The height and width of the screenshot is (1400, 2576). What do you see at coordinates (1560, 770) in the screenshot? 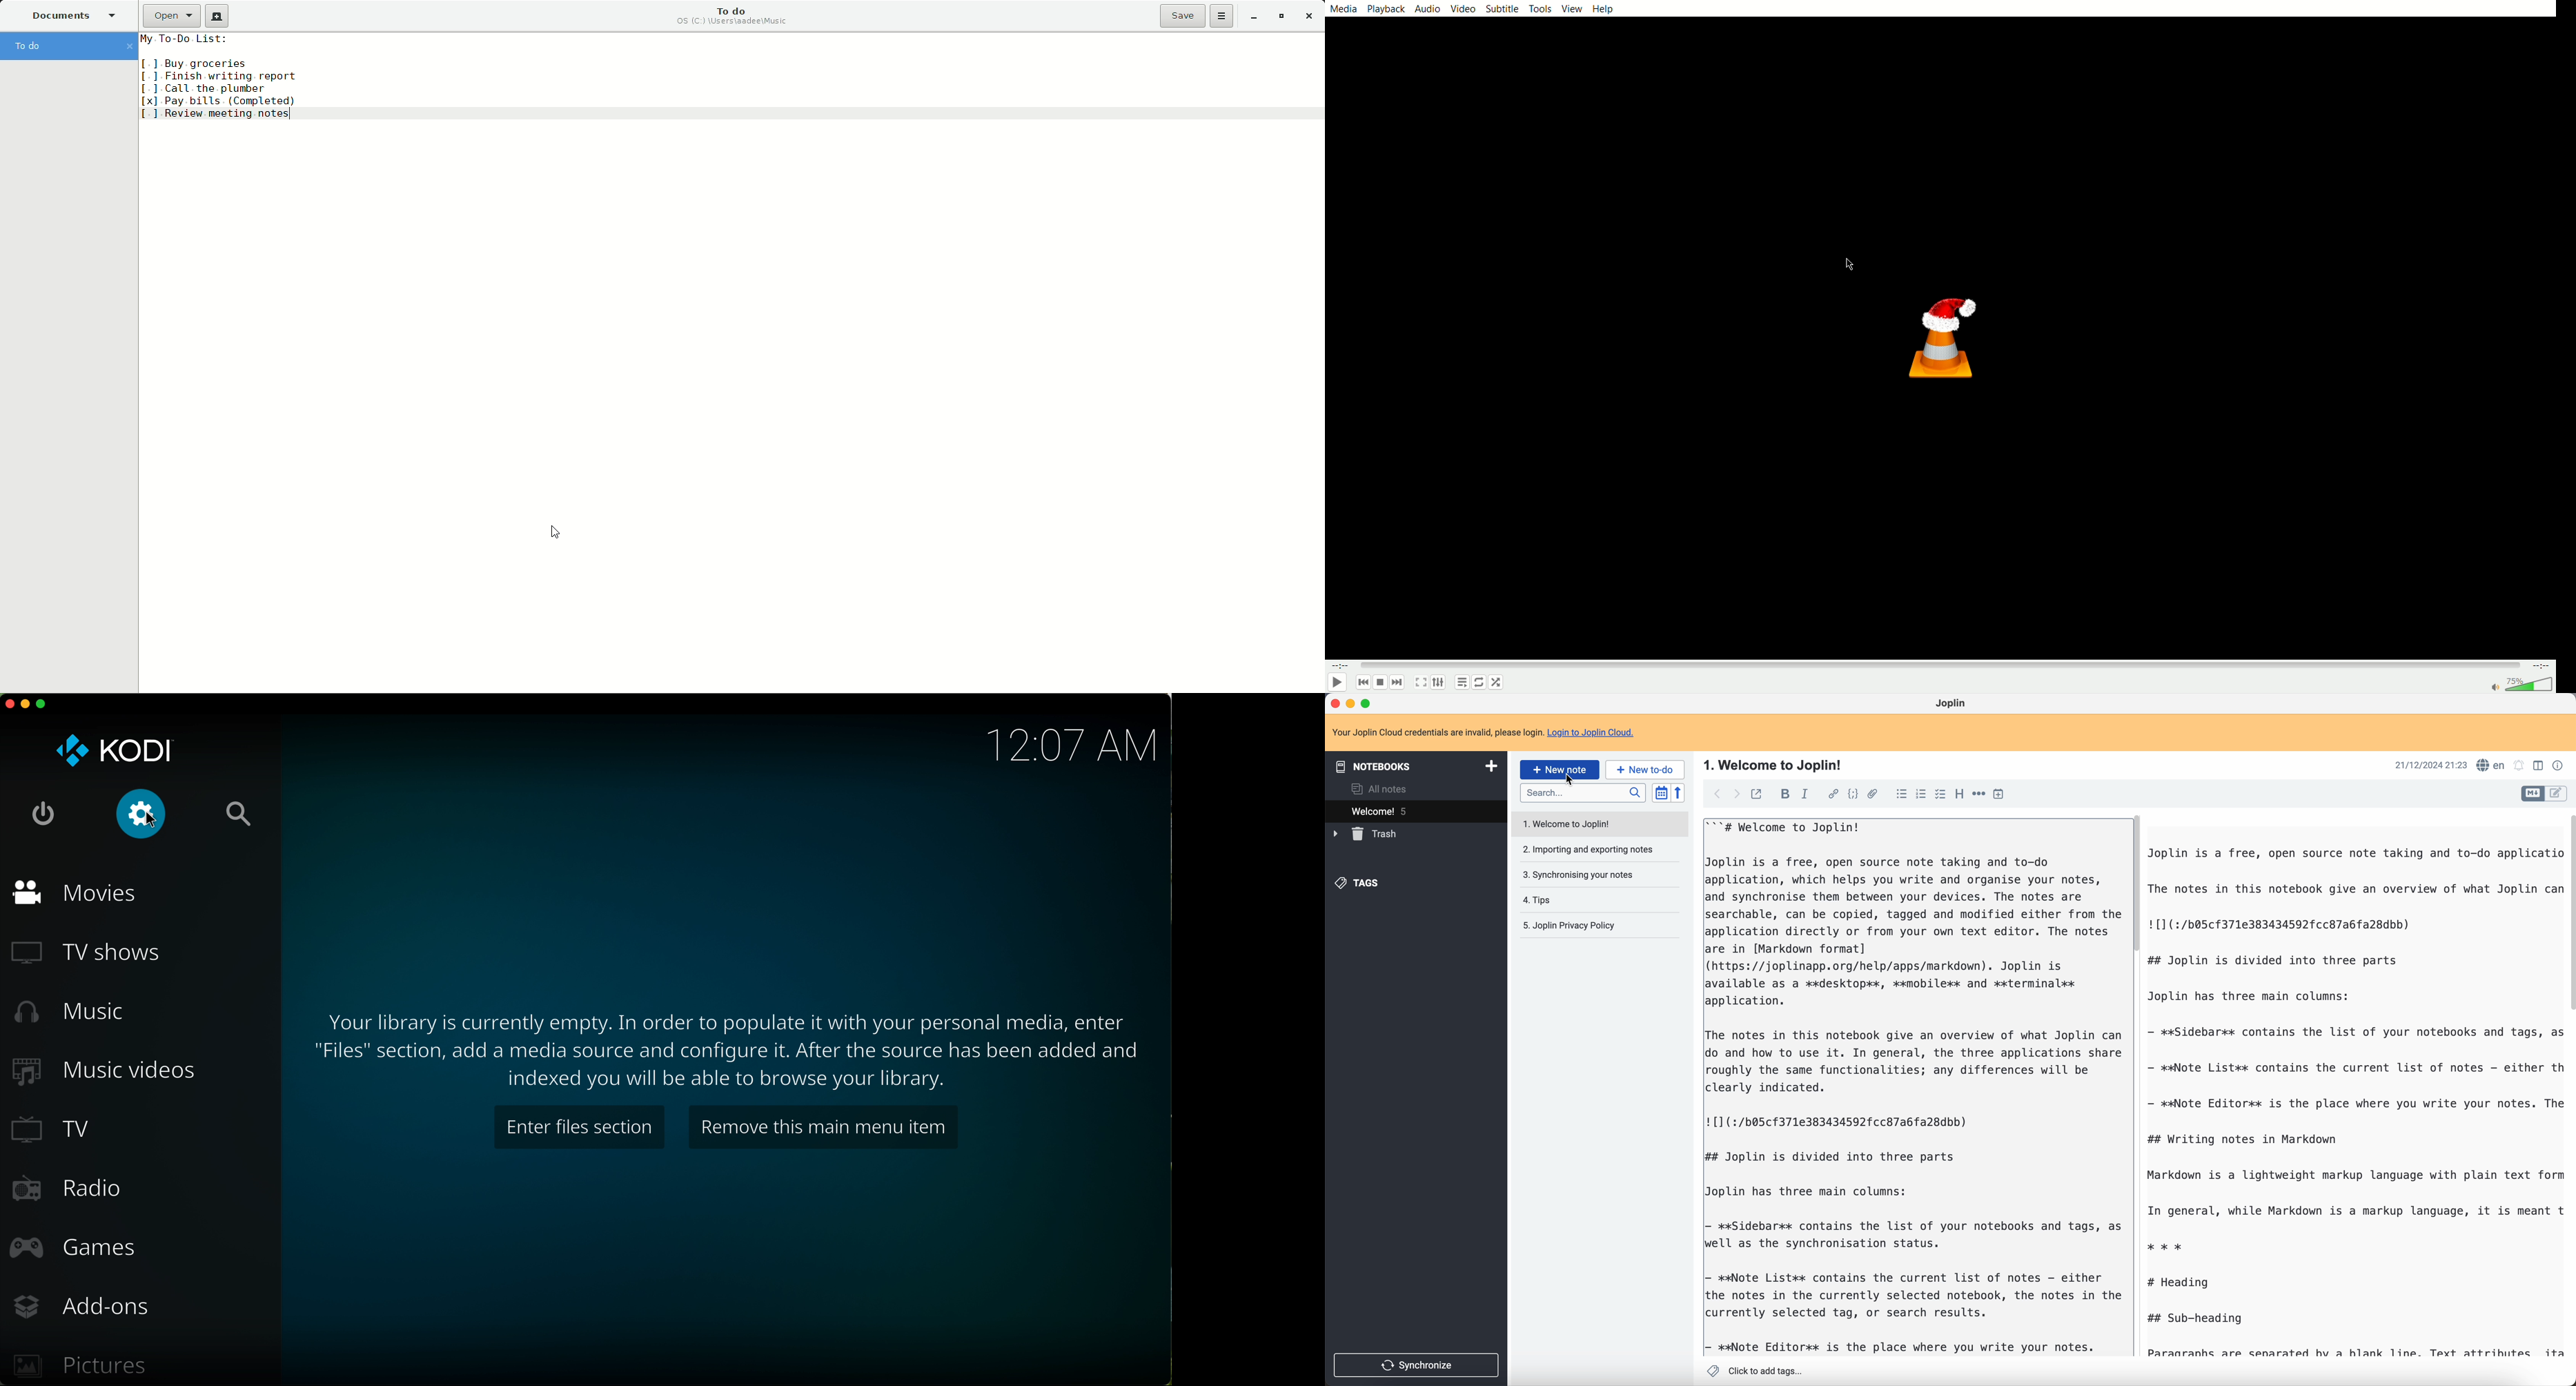
I see `click on new note` at bounding box center [1560, 770].